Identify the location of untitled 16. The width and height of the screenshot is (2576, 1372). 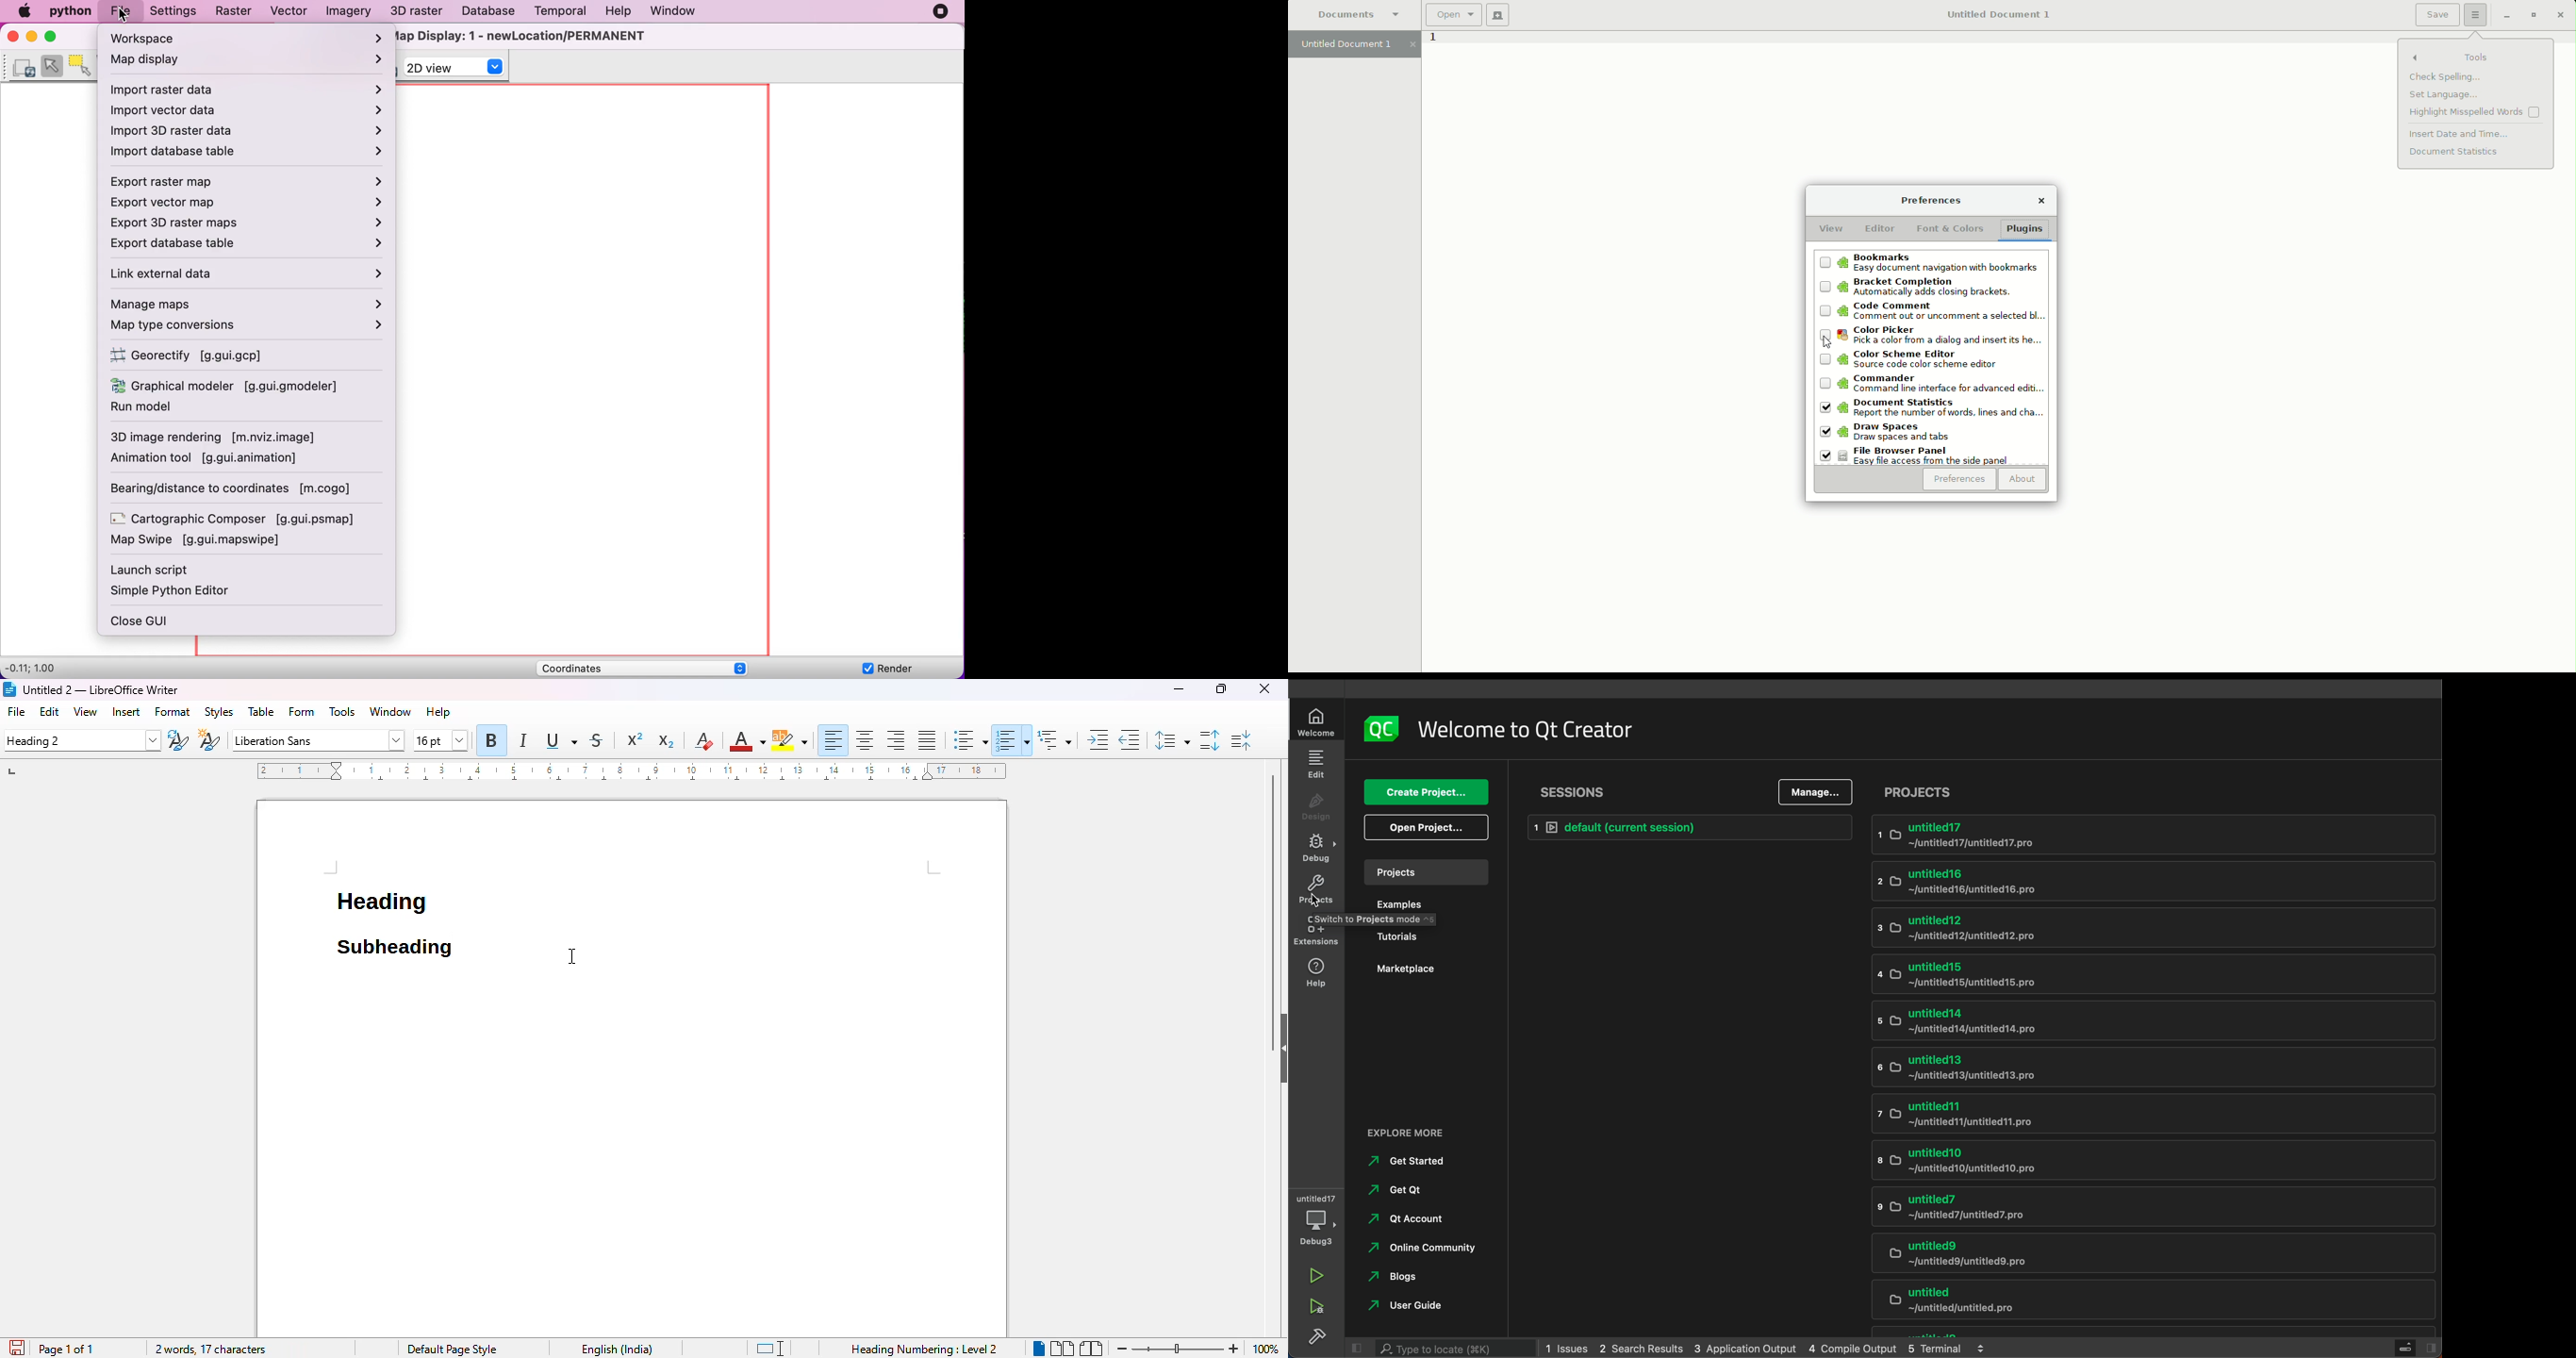
(2141, 879).